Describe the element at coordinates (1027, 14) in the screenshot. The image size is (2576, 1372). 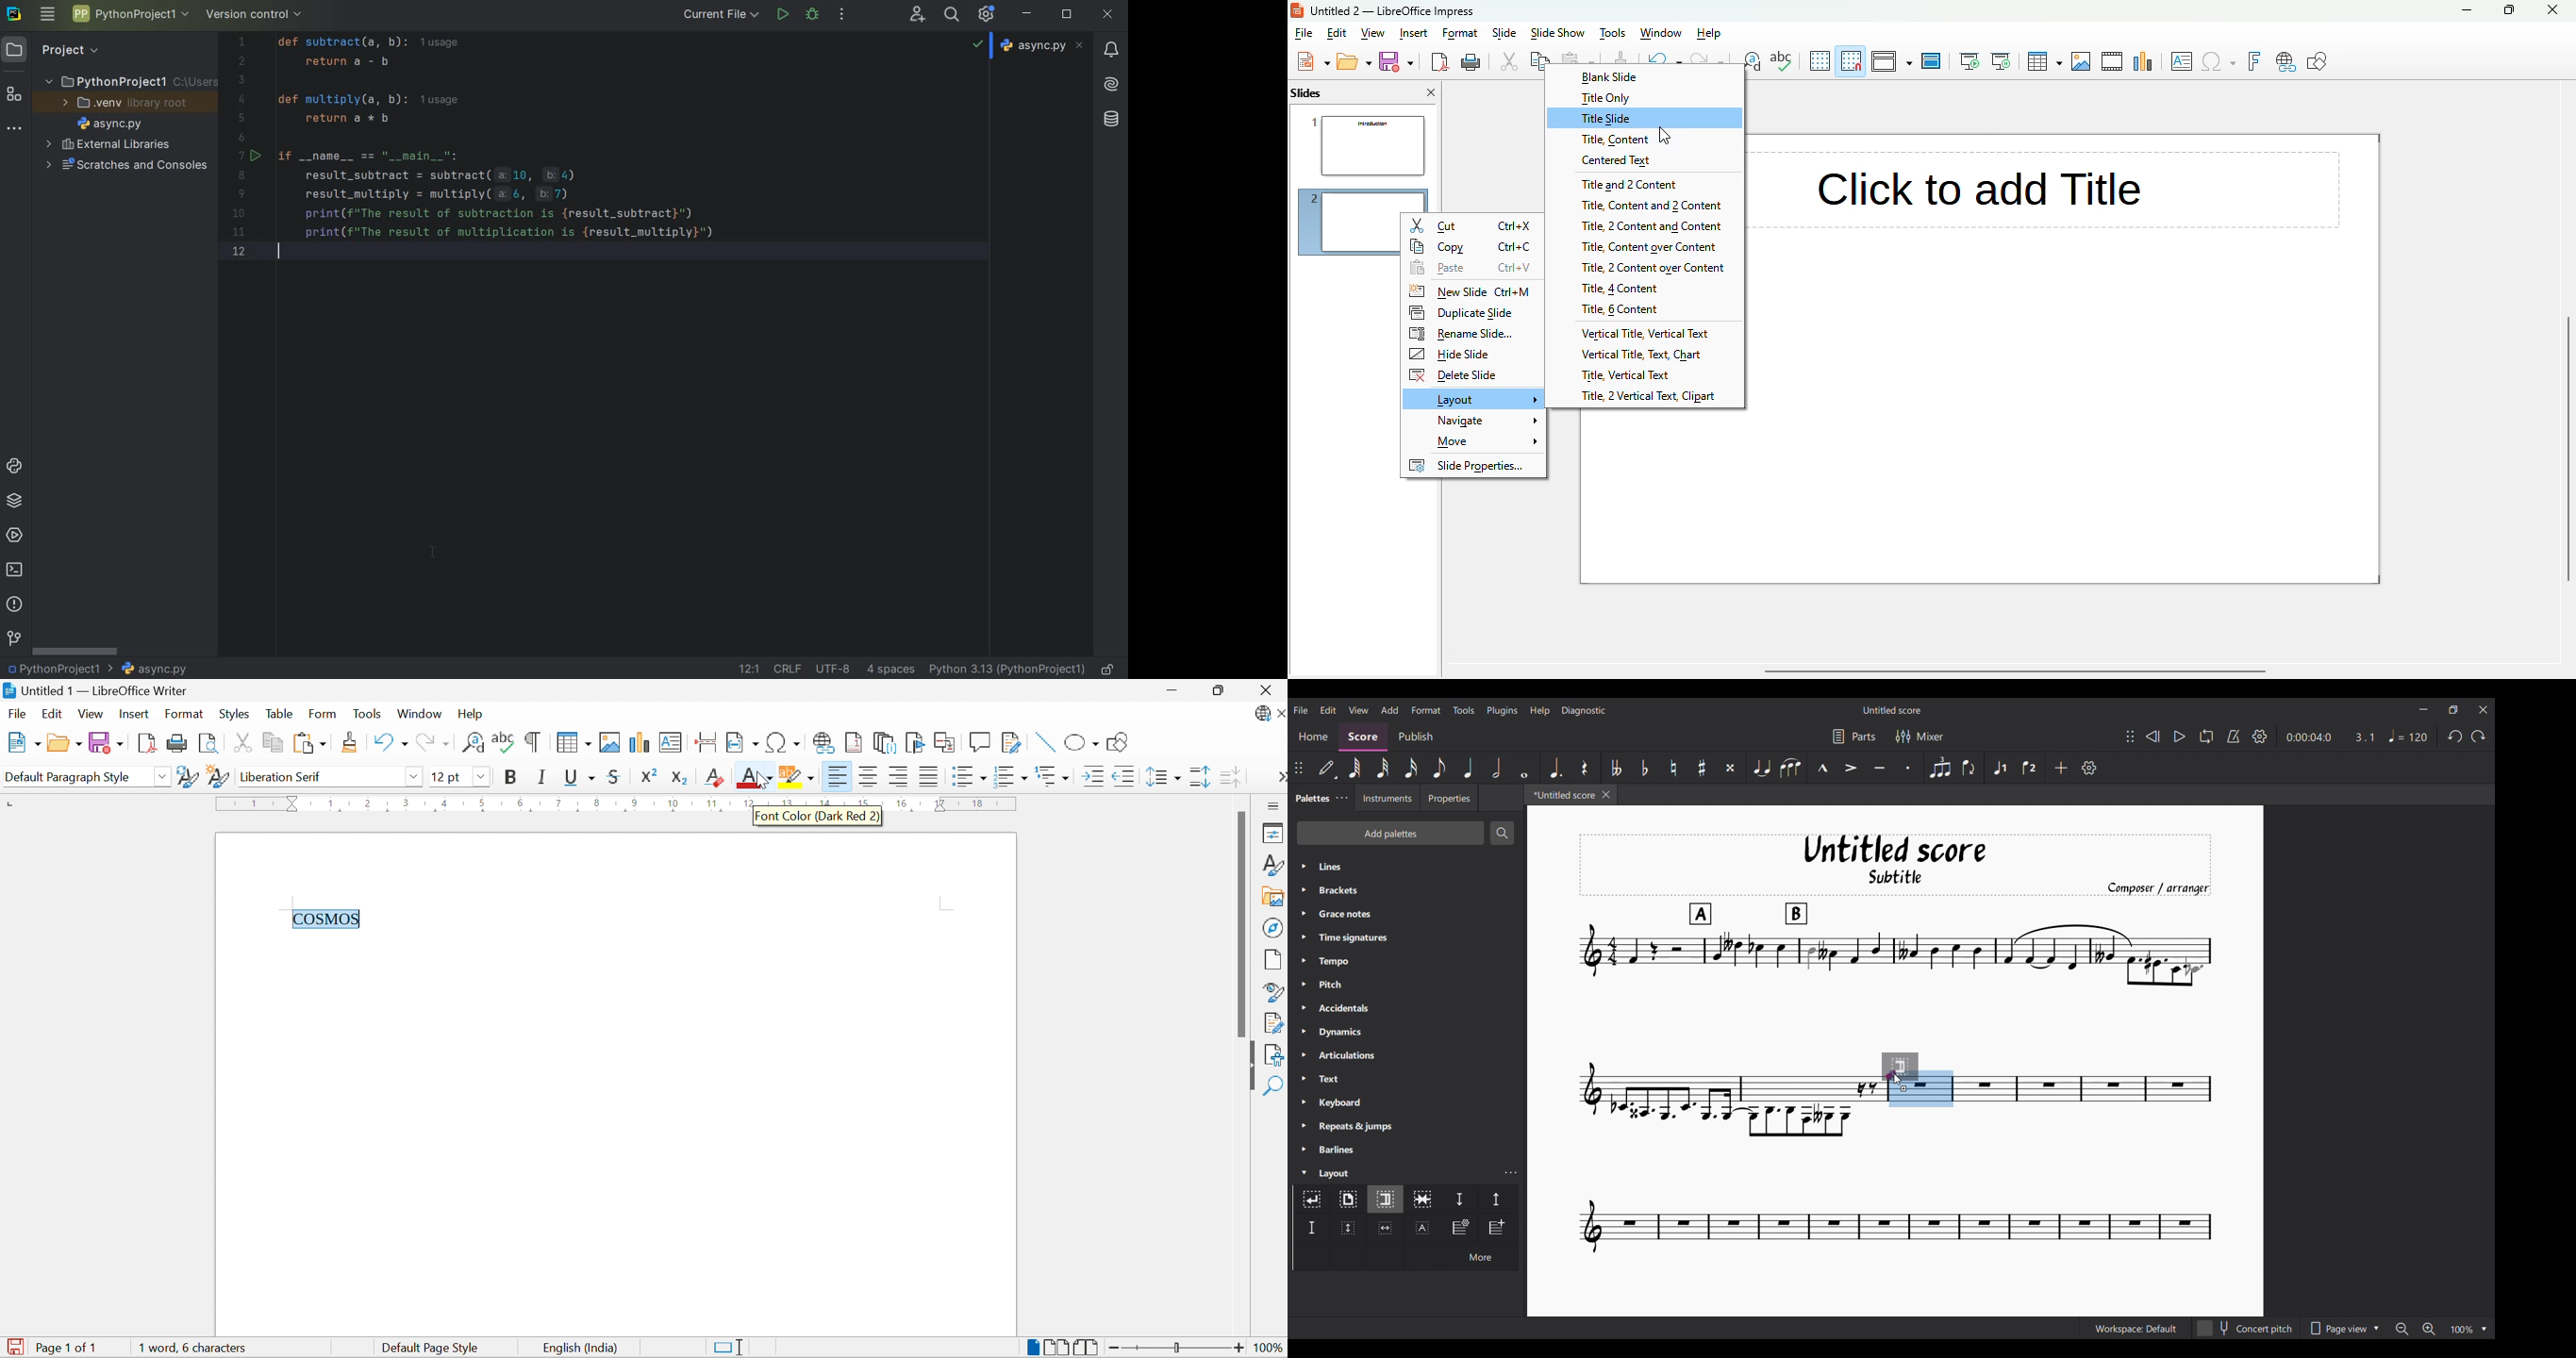
I see `minimize` at that location.